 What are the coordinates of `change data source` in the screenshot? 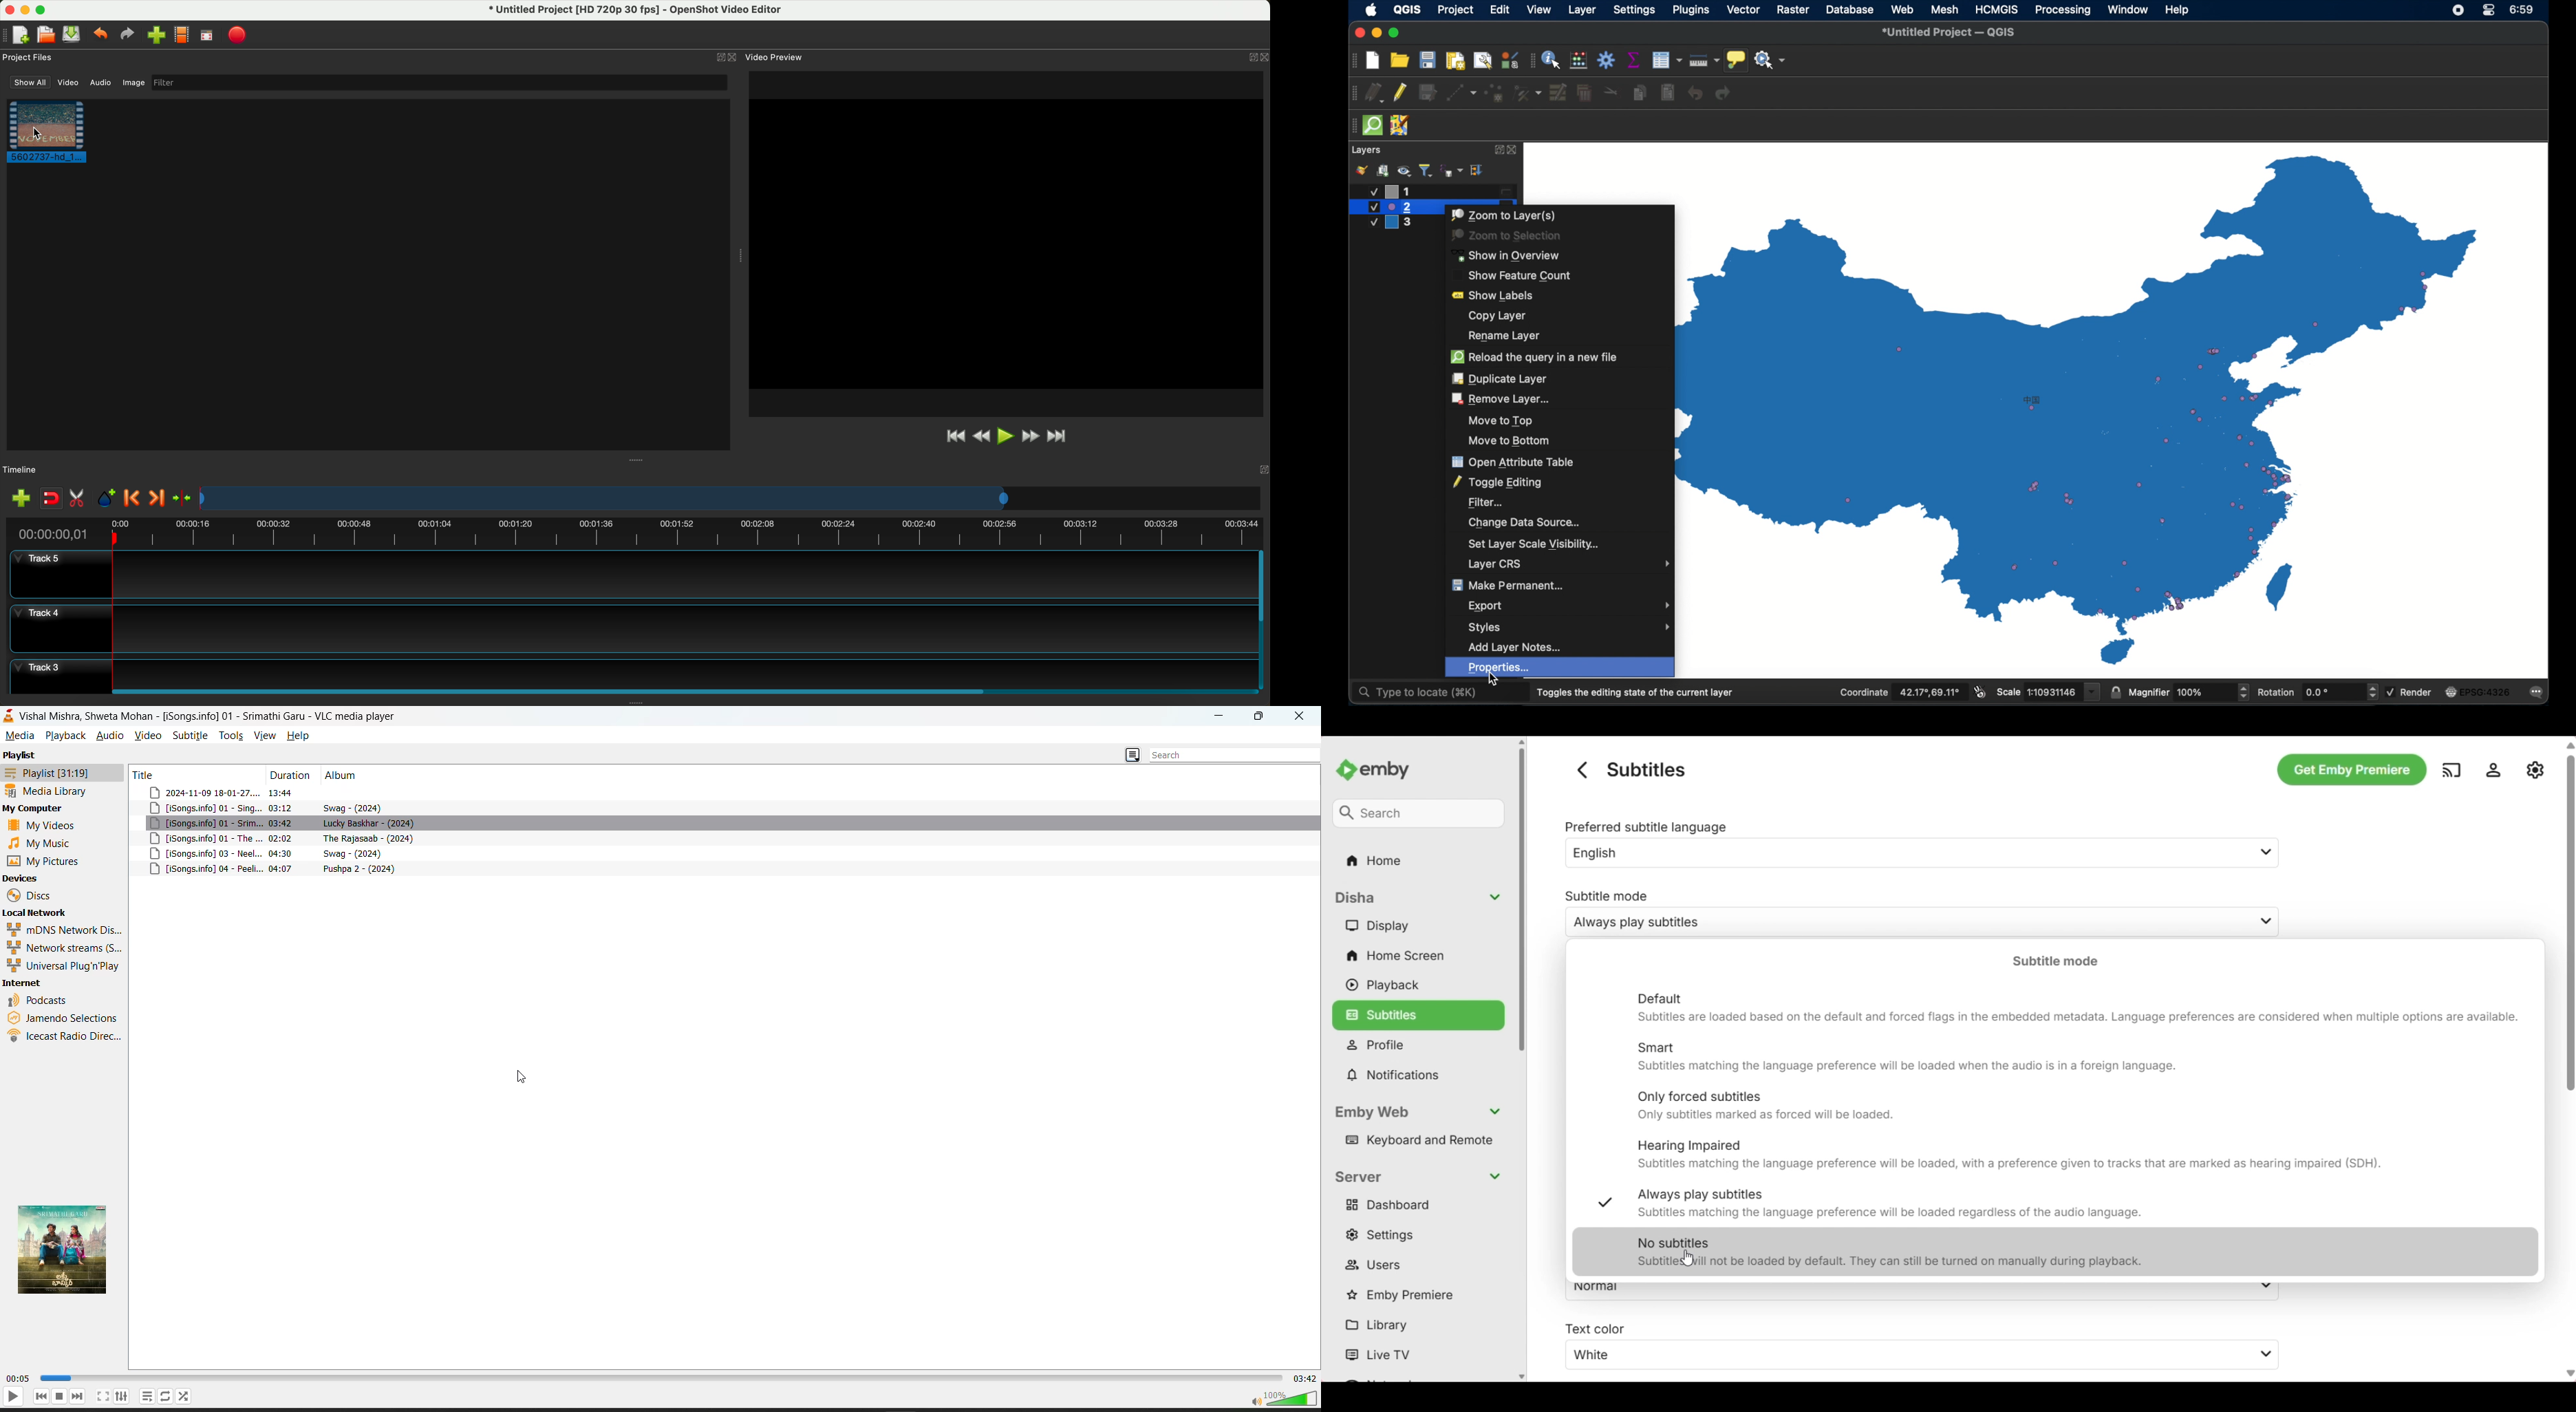 It's located at (1526, 523).